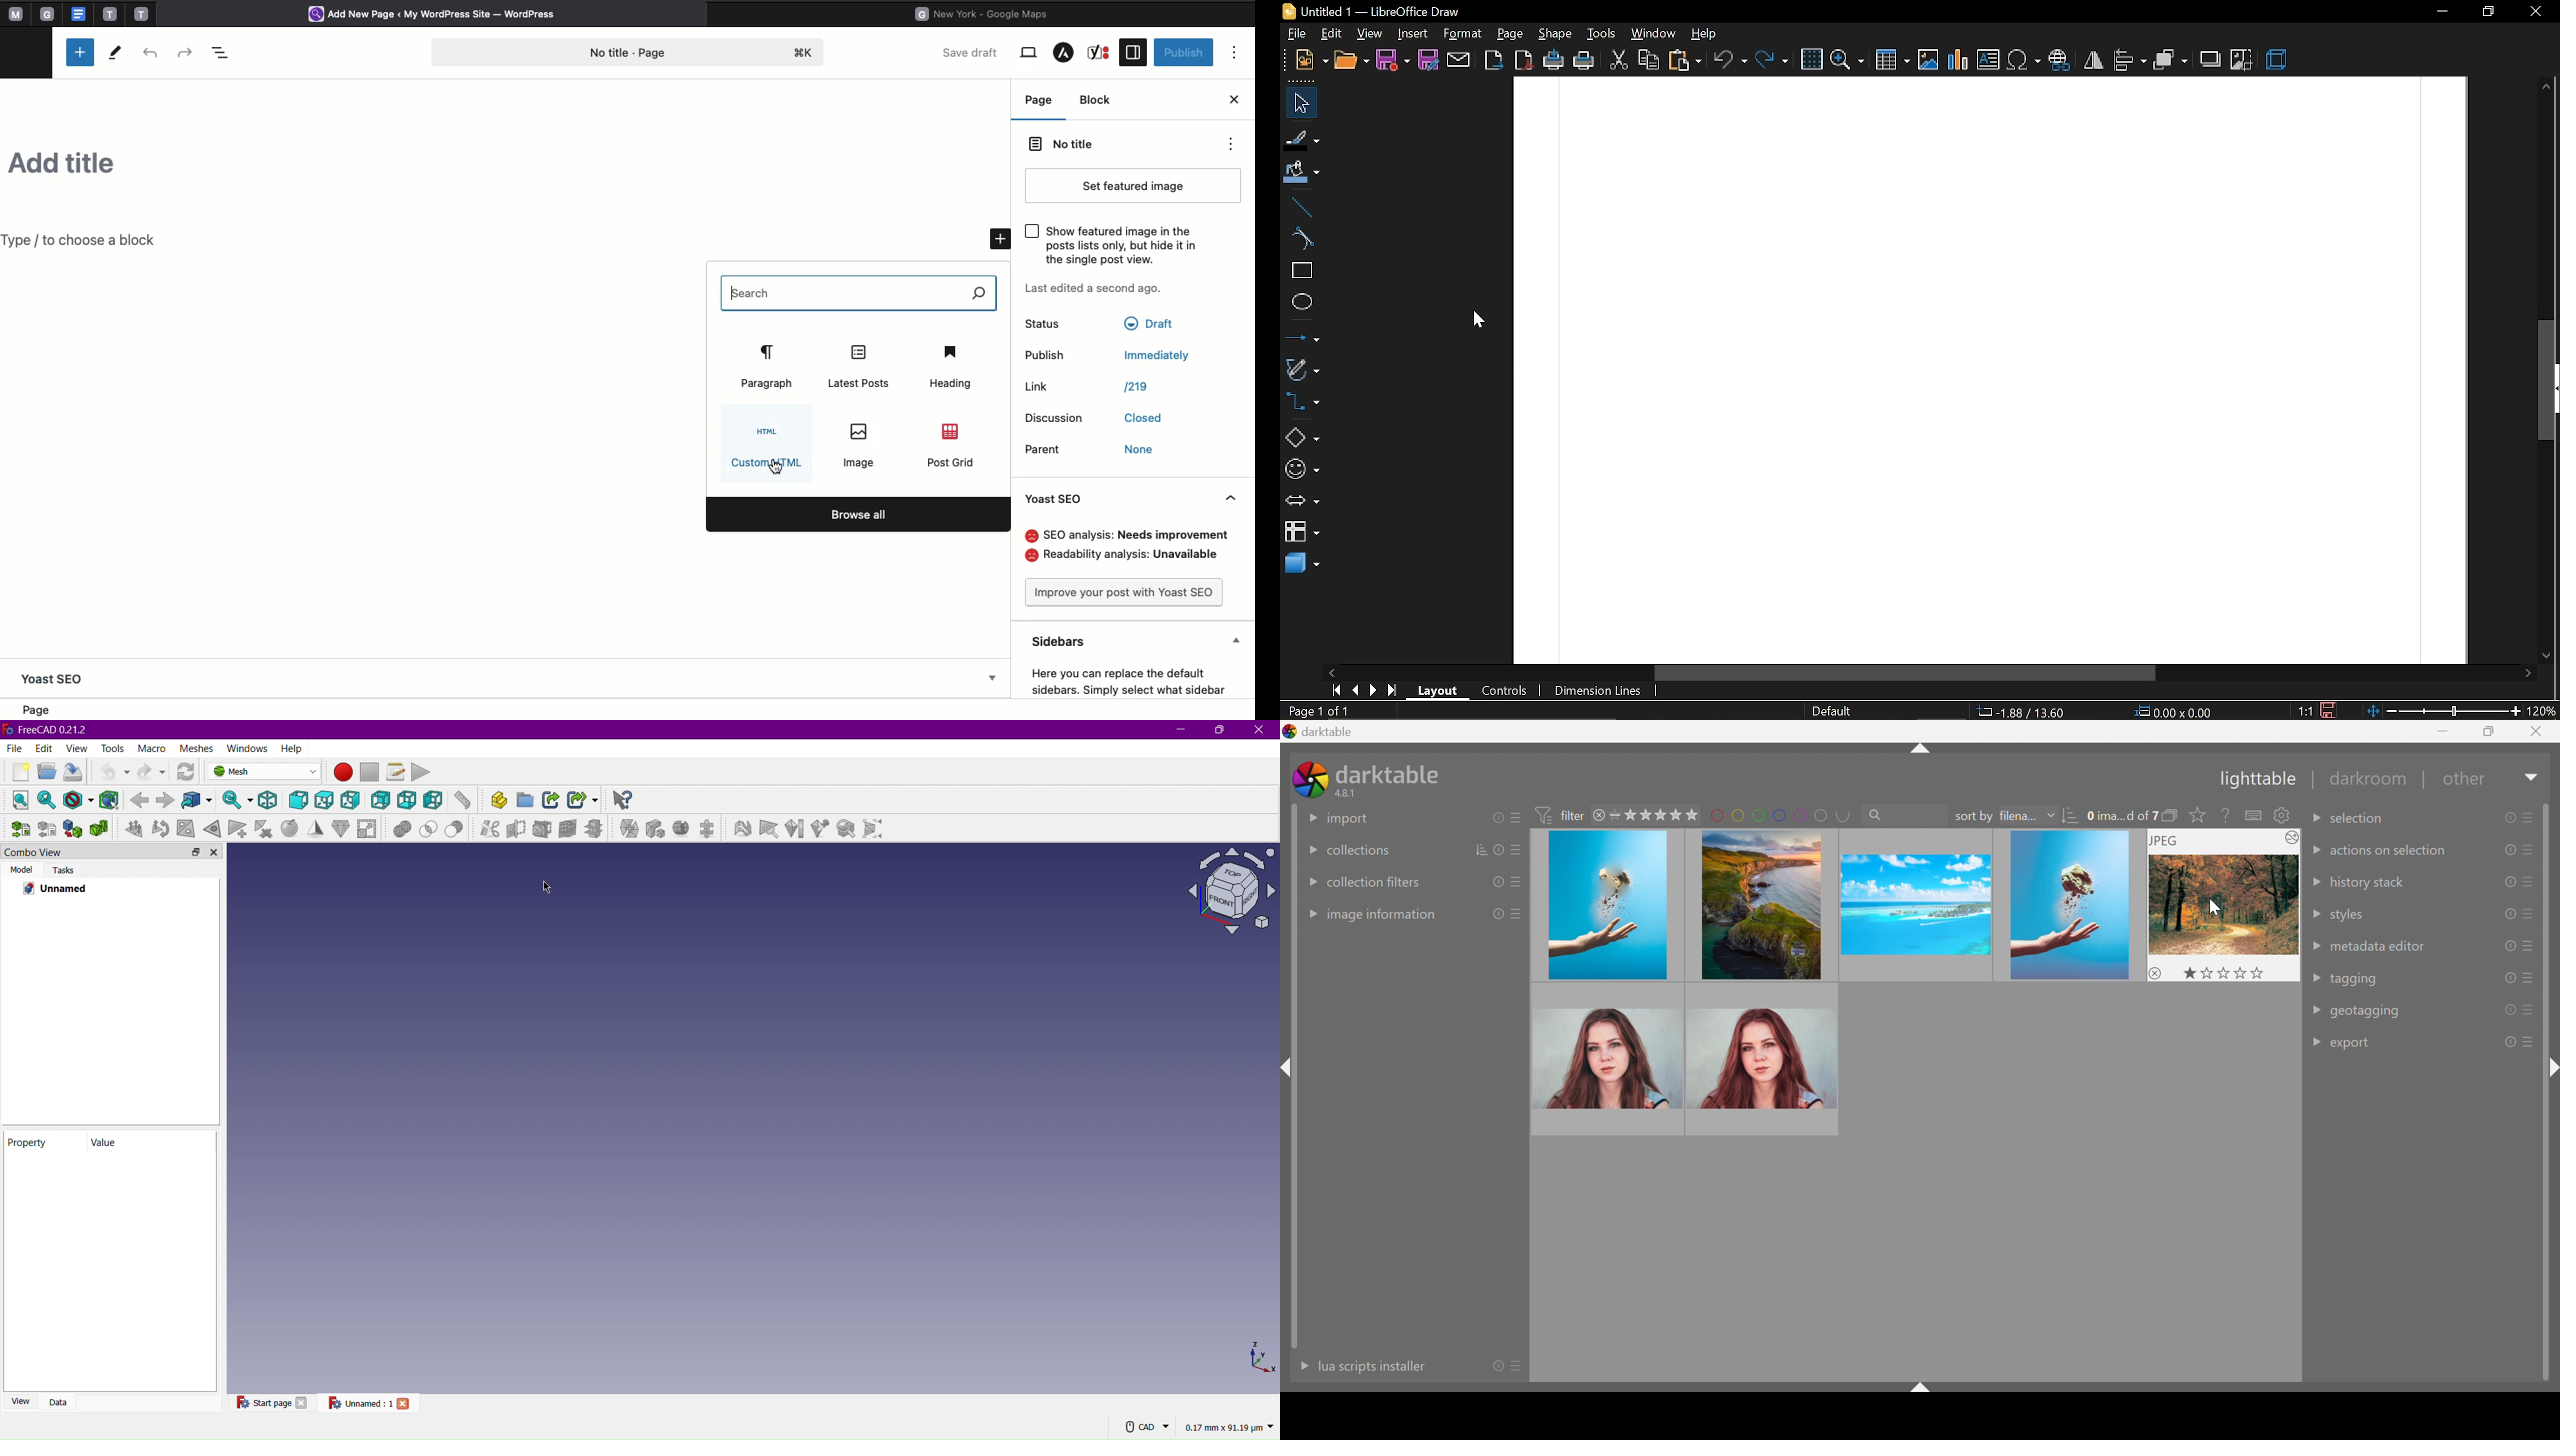  Describe the element at coordinates (1179, 729) in the screenshot. I see `Minimize` at that location.